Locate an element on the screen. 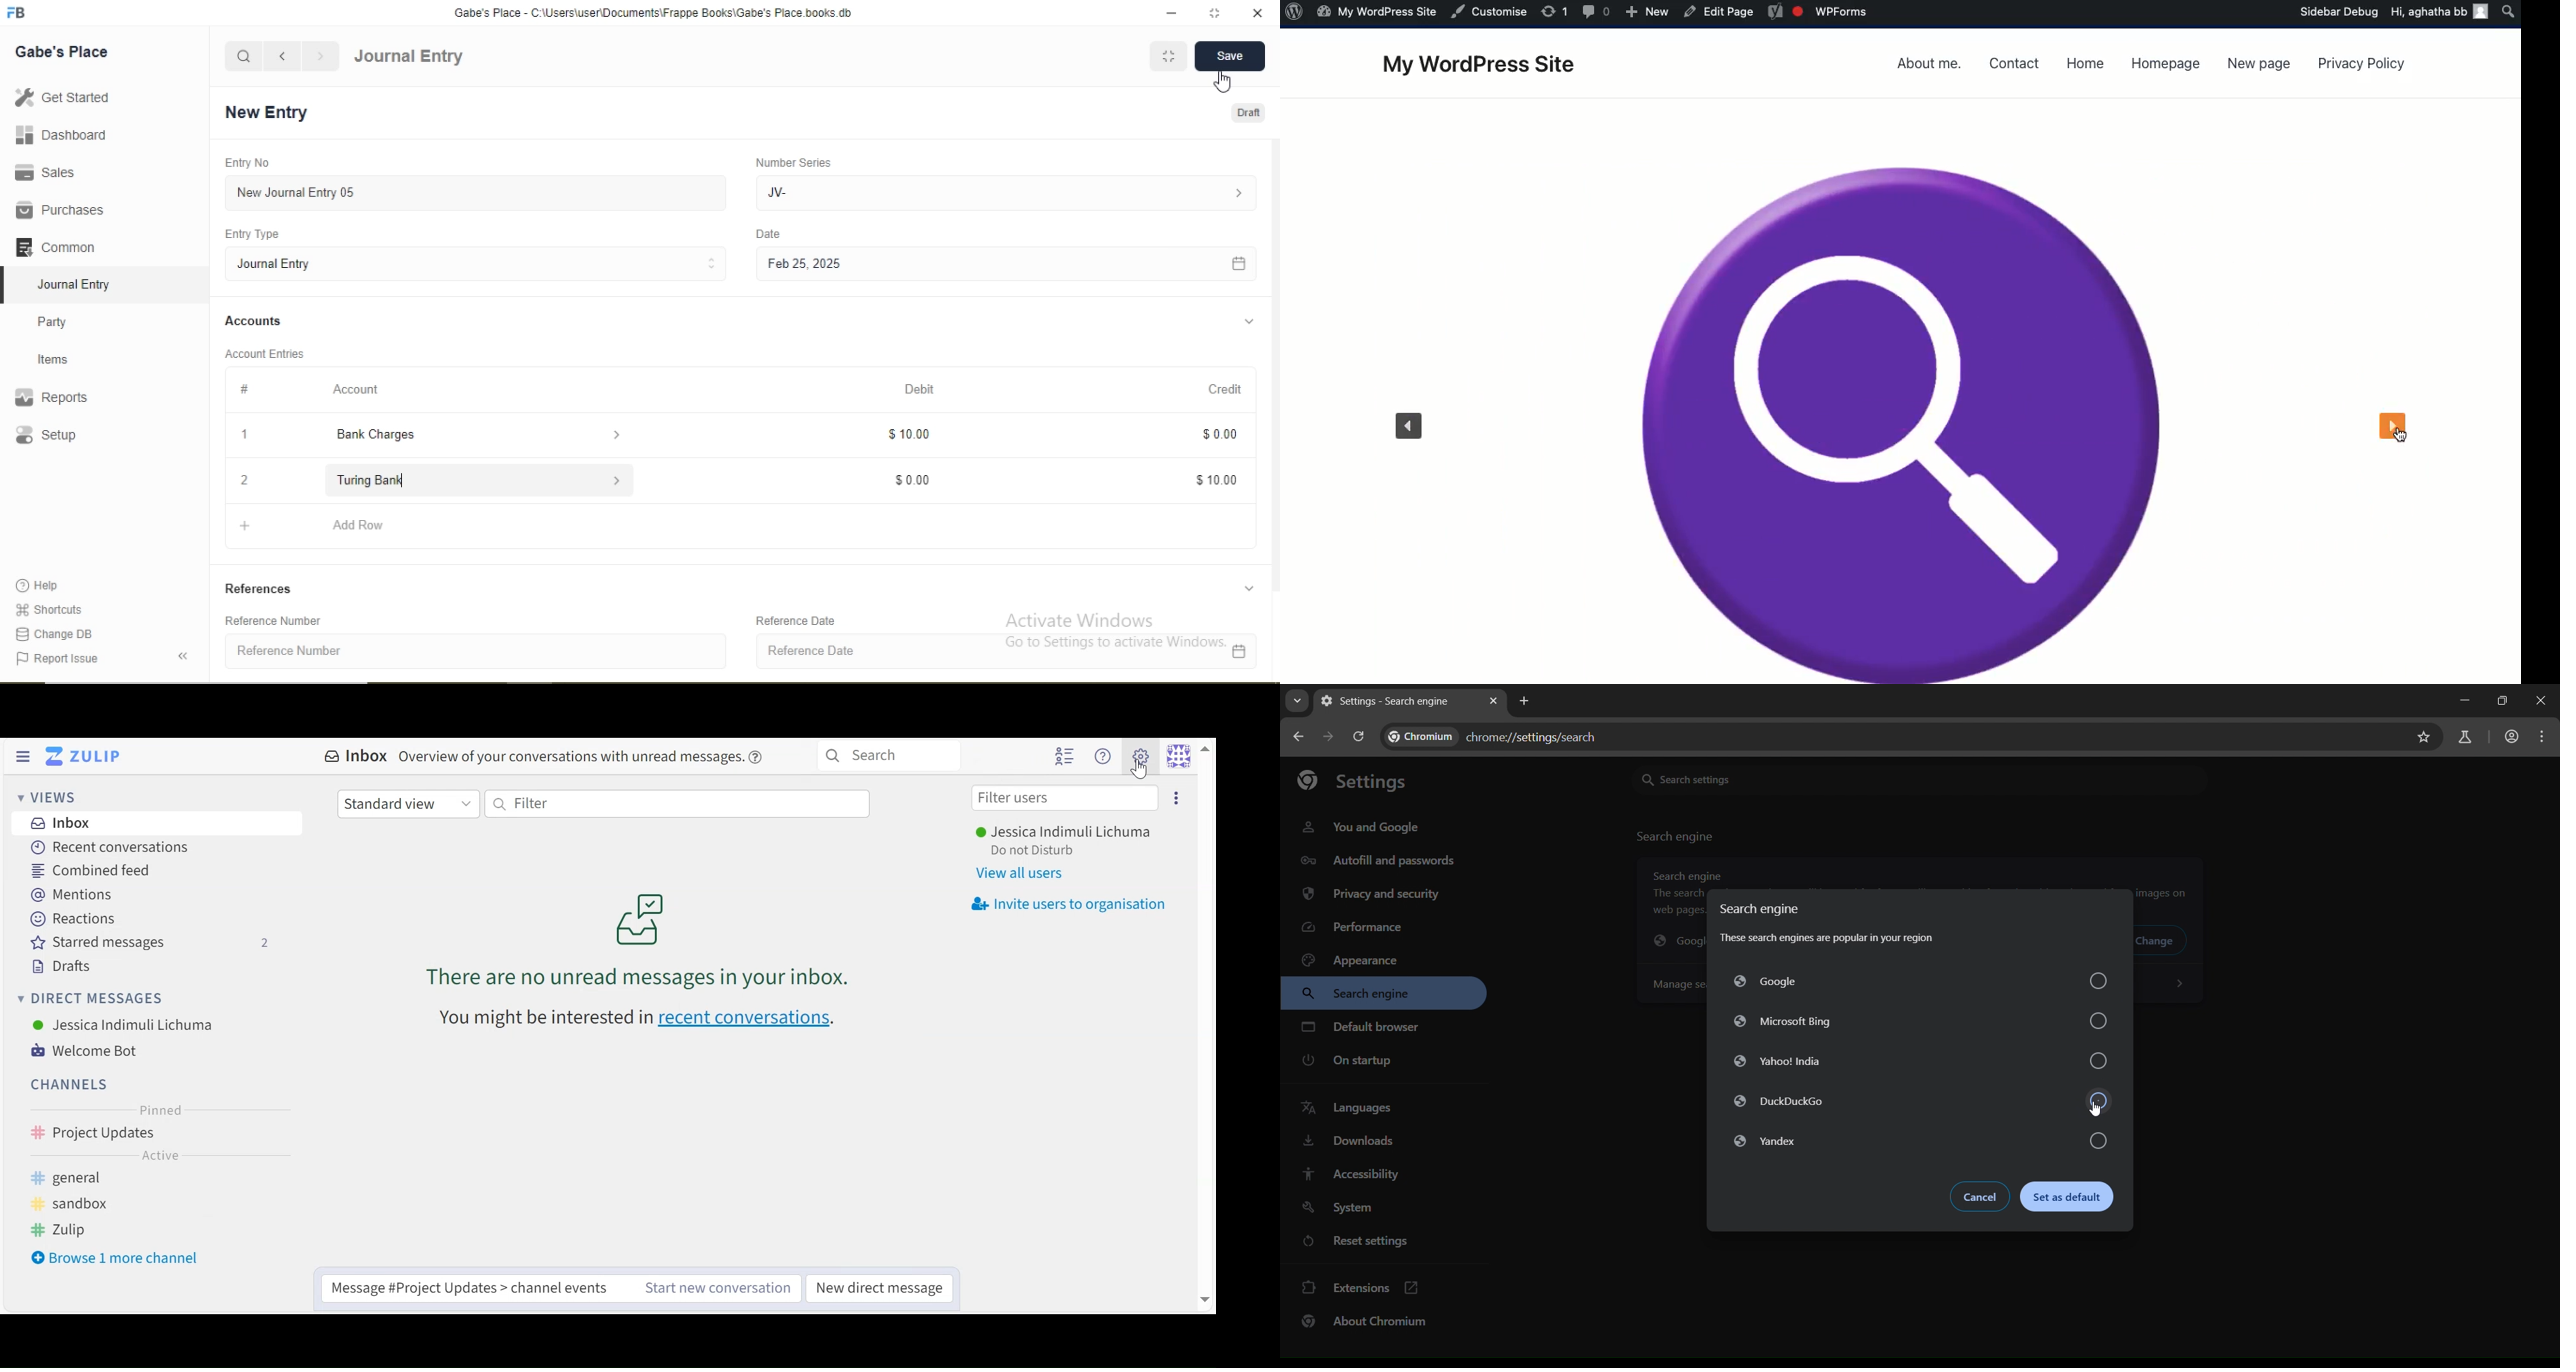  Number Series is located at coordinates (792, 162).